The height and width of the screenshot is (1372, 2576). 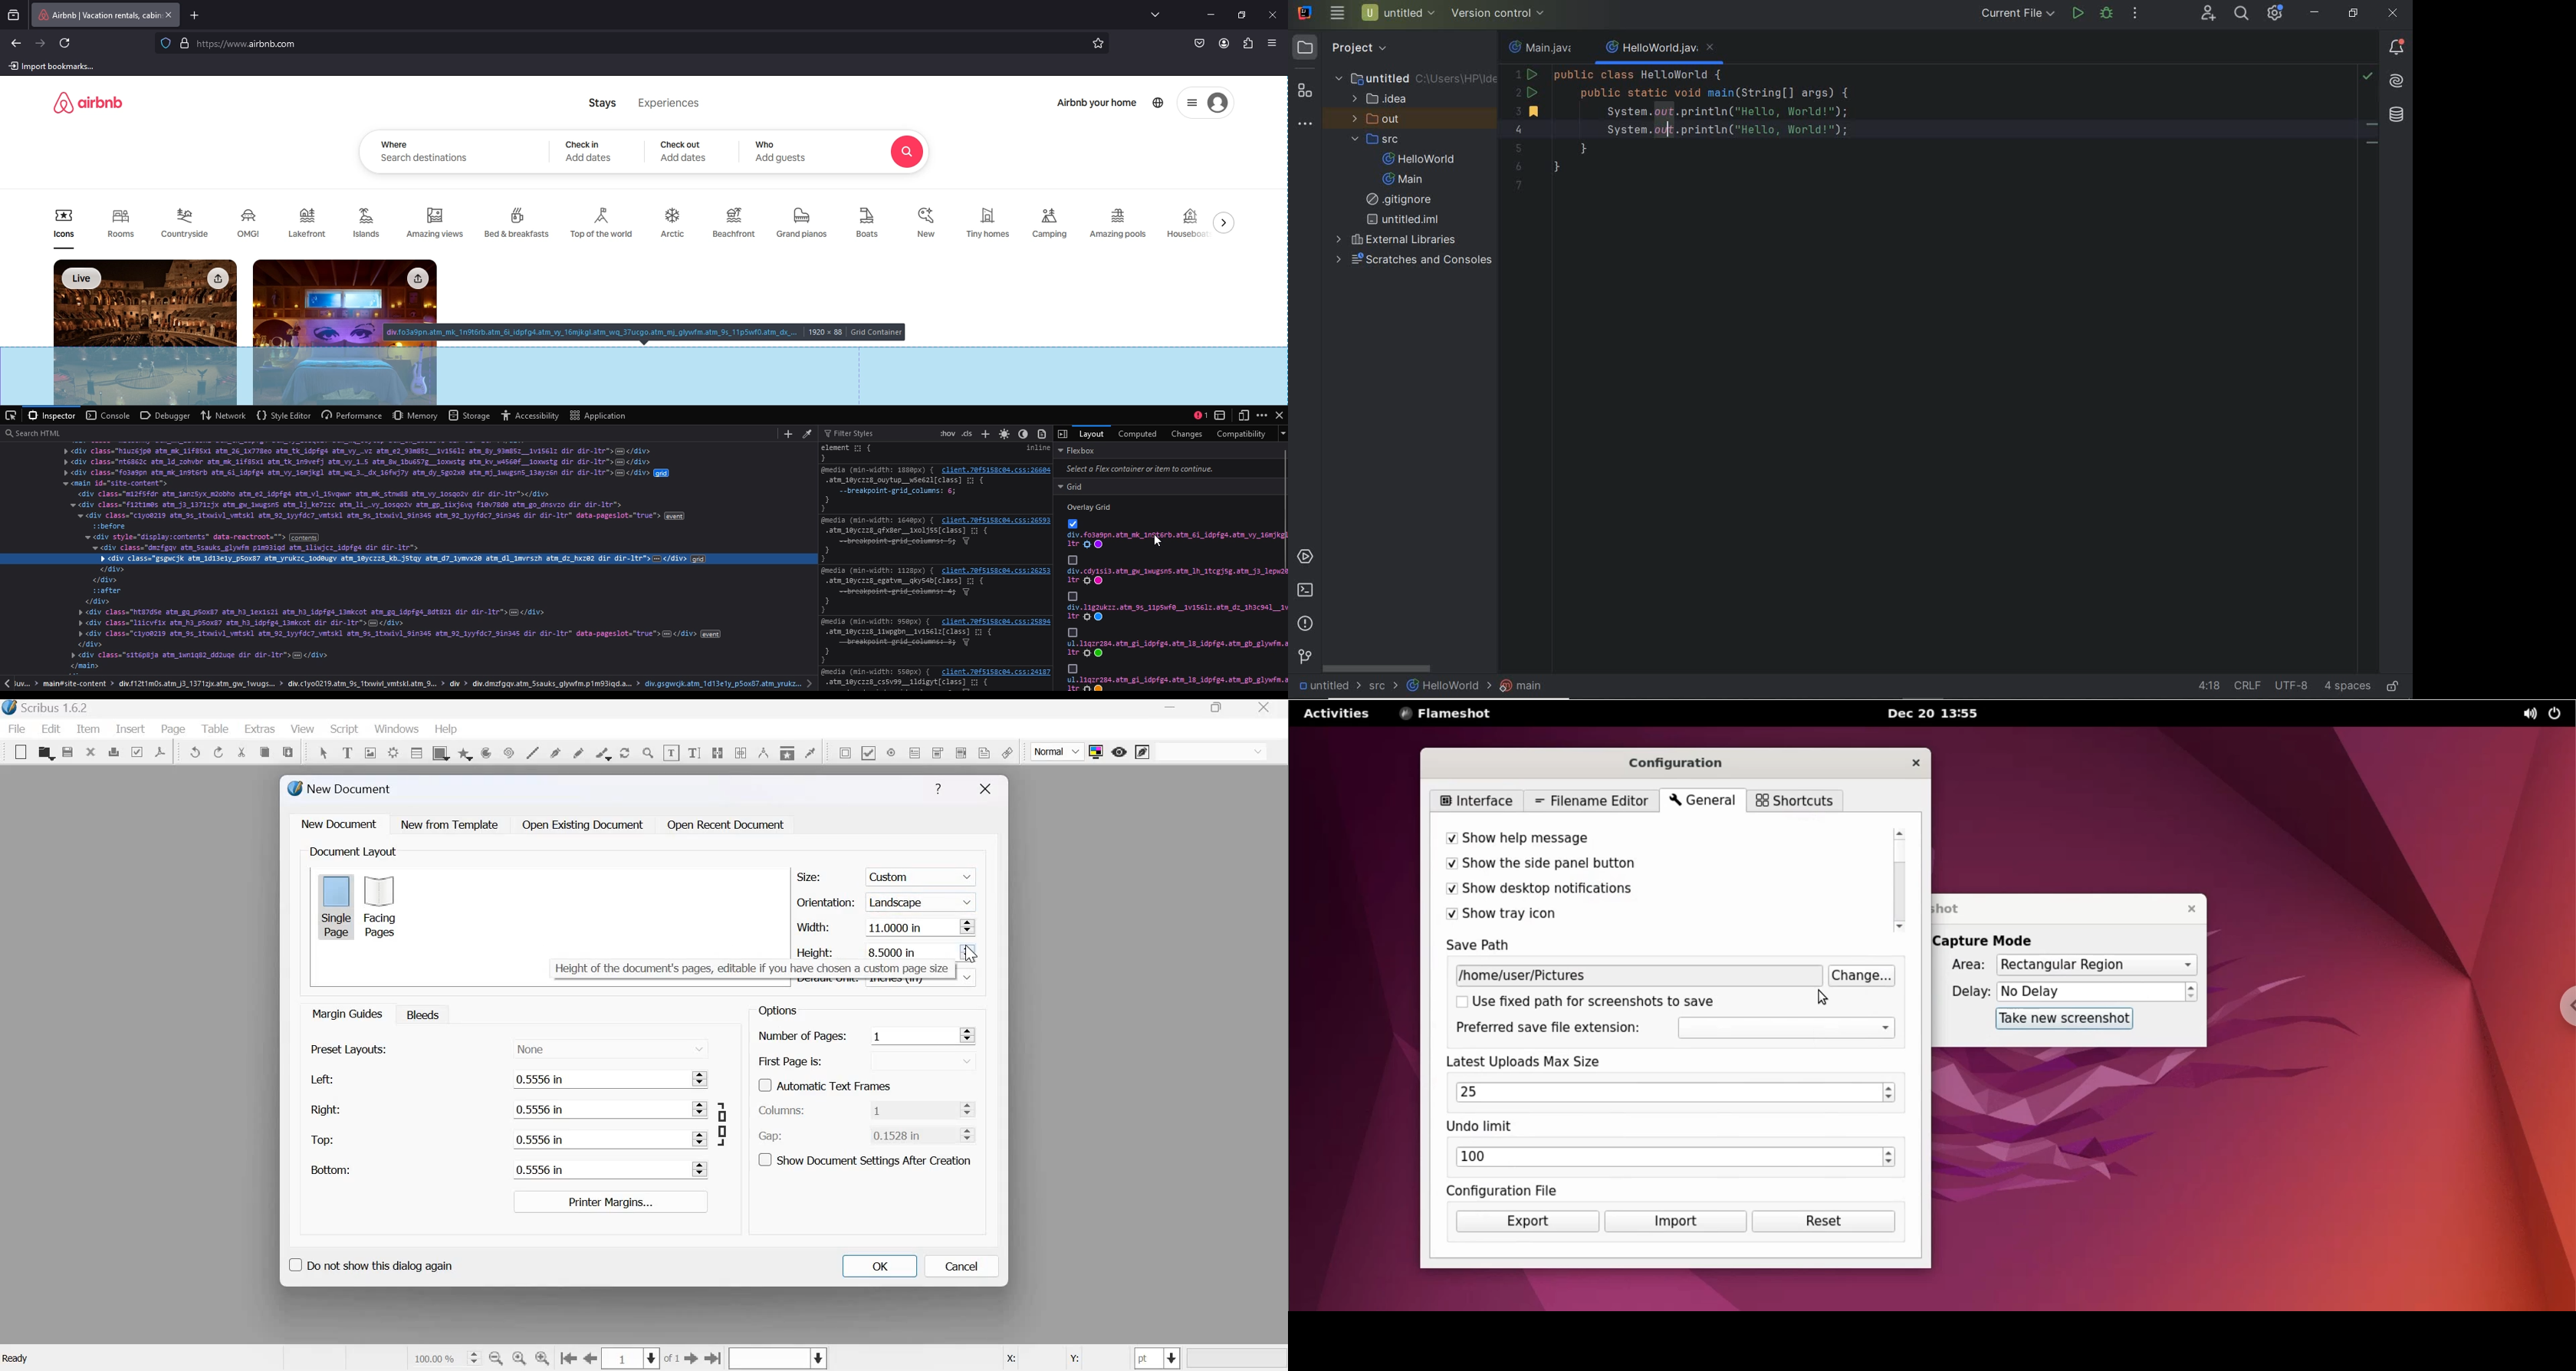 I want to click on normal vision, so click(x=1212, y=752).